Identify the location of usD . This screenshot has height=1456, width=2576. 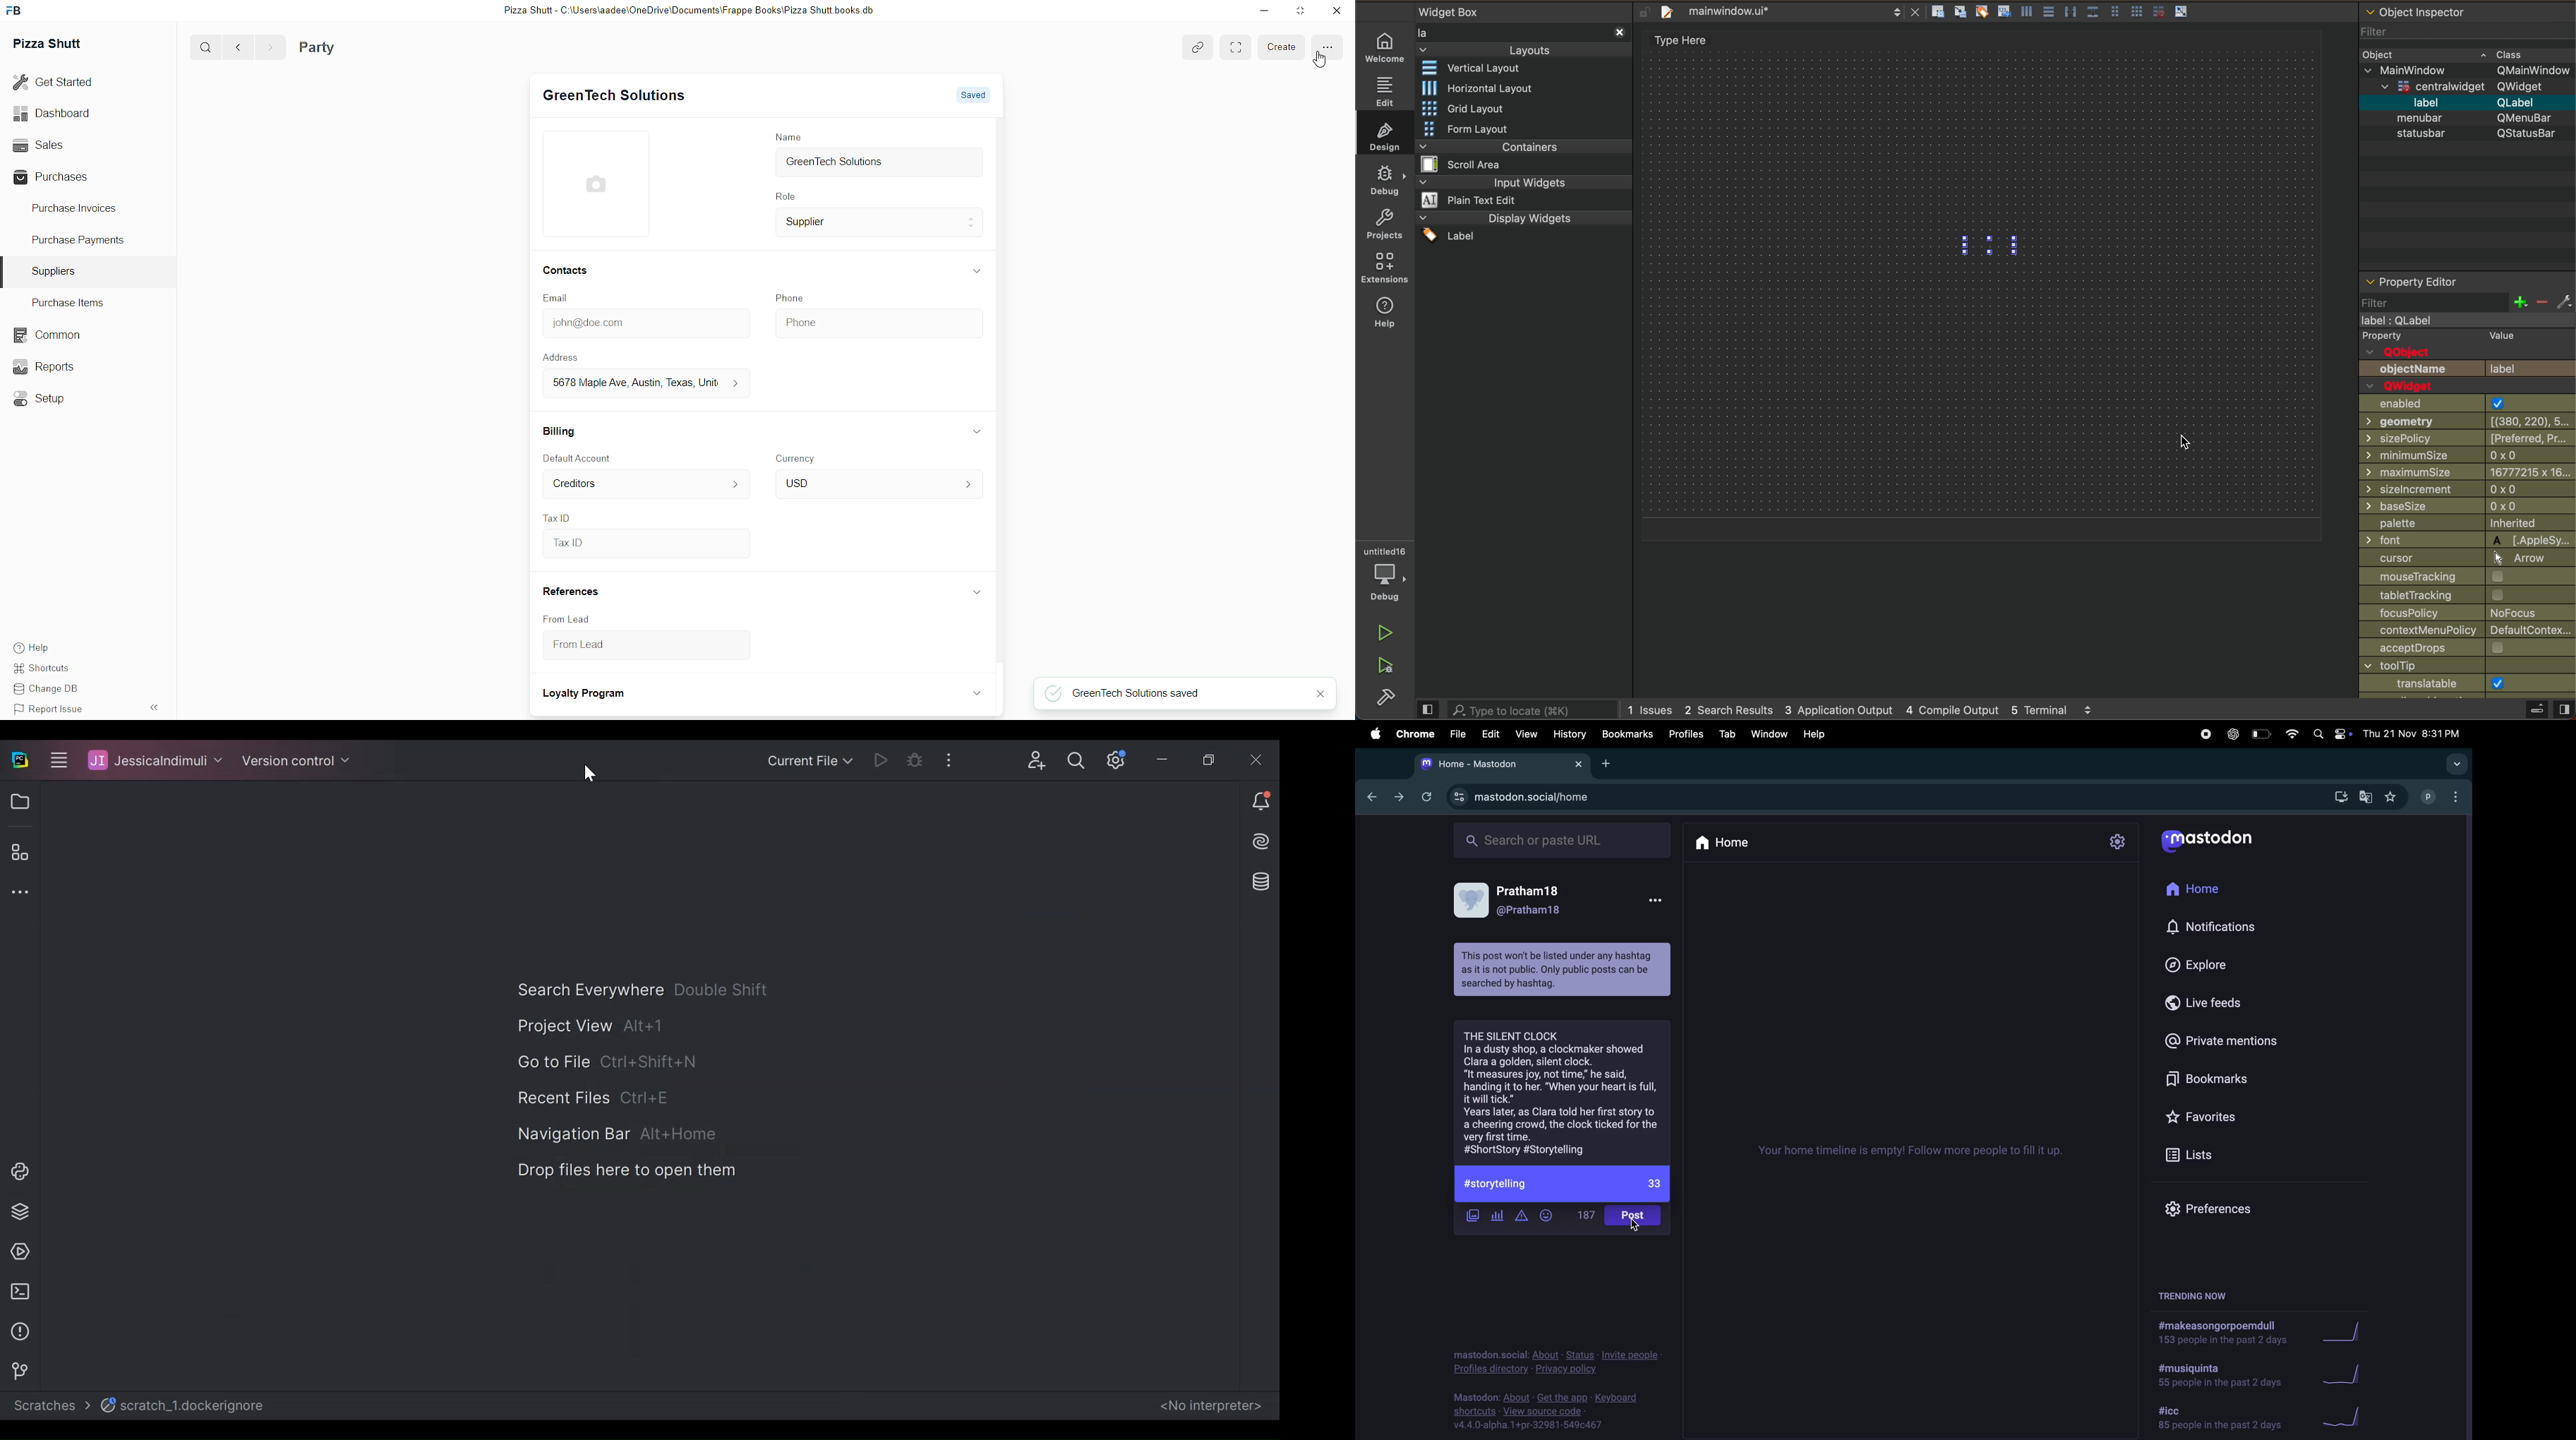
(877, 485).